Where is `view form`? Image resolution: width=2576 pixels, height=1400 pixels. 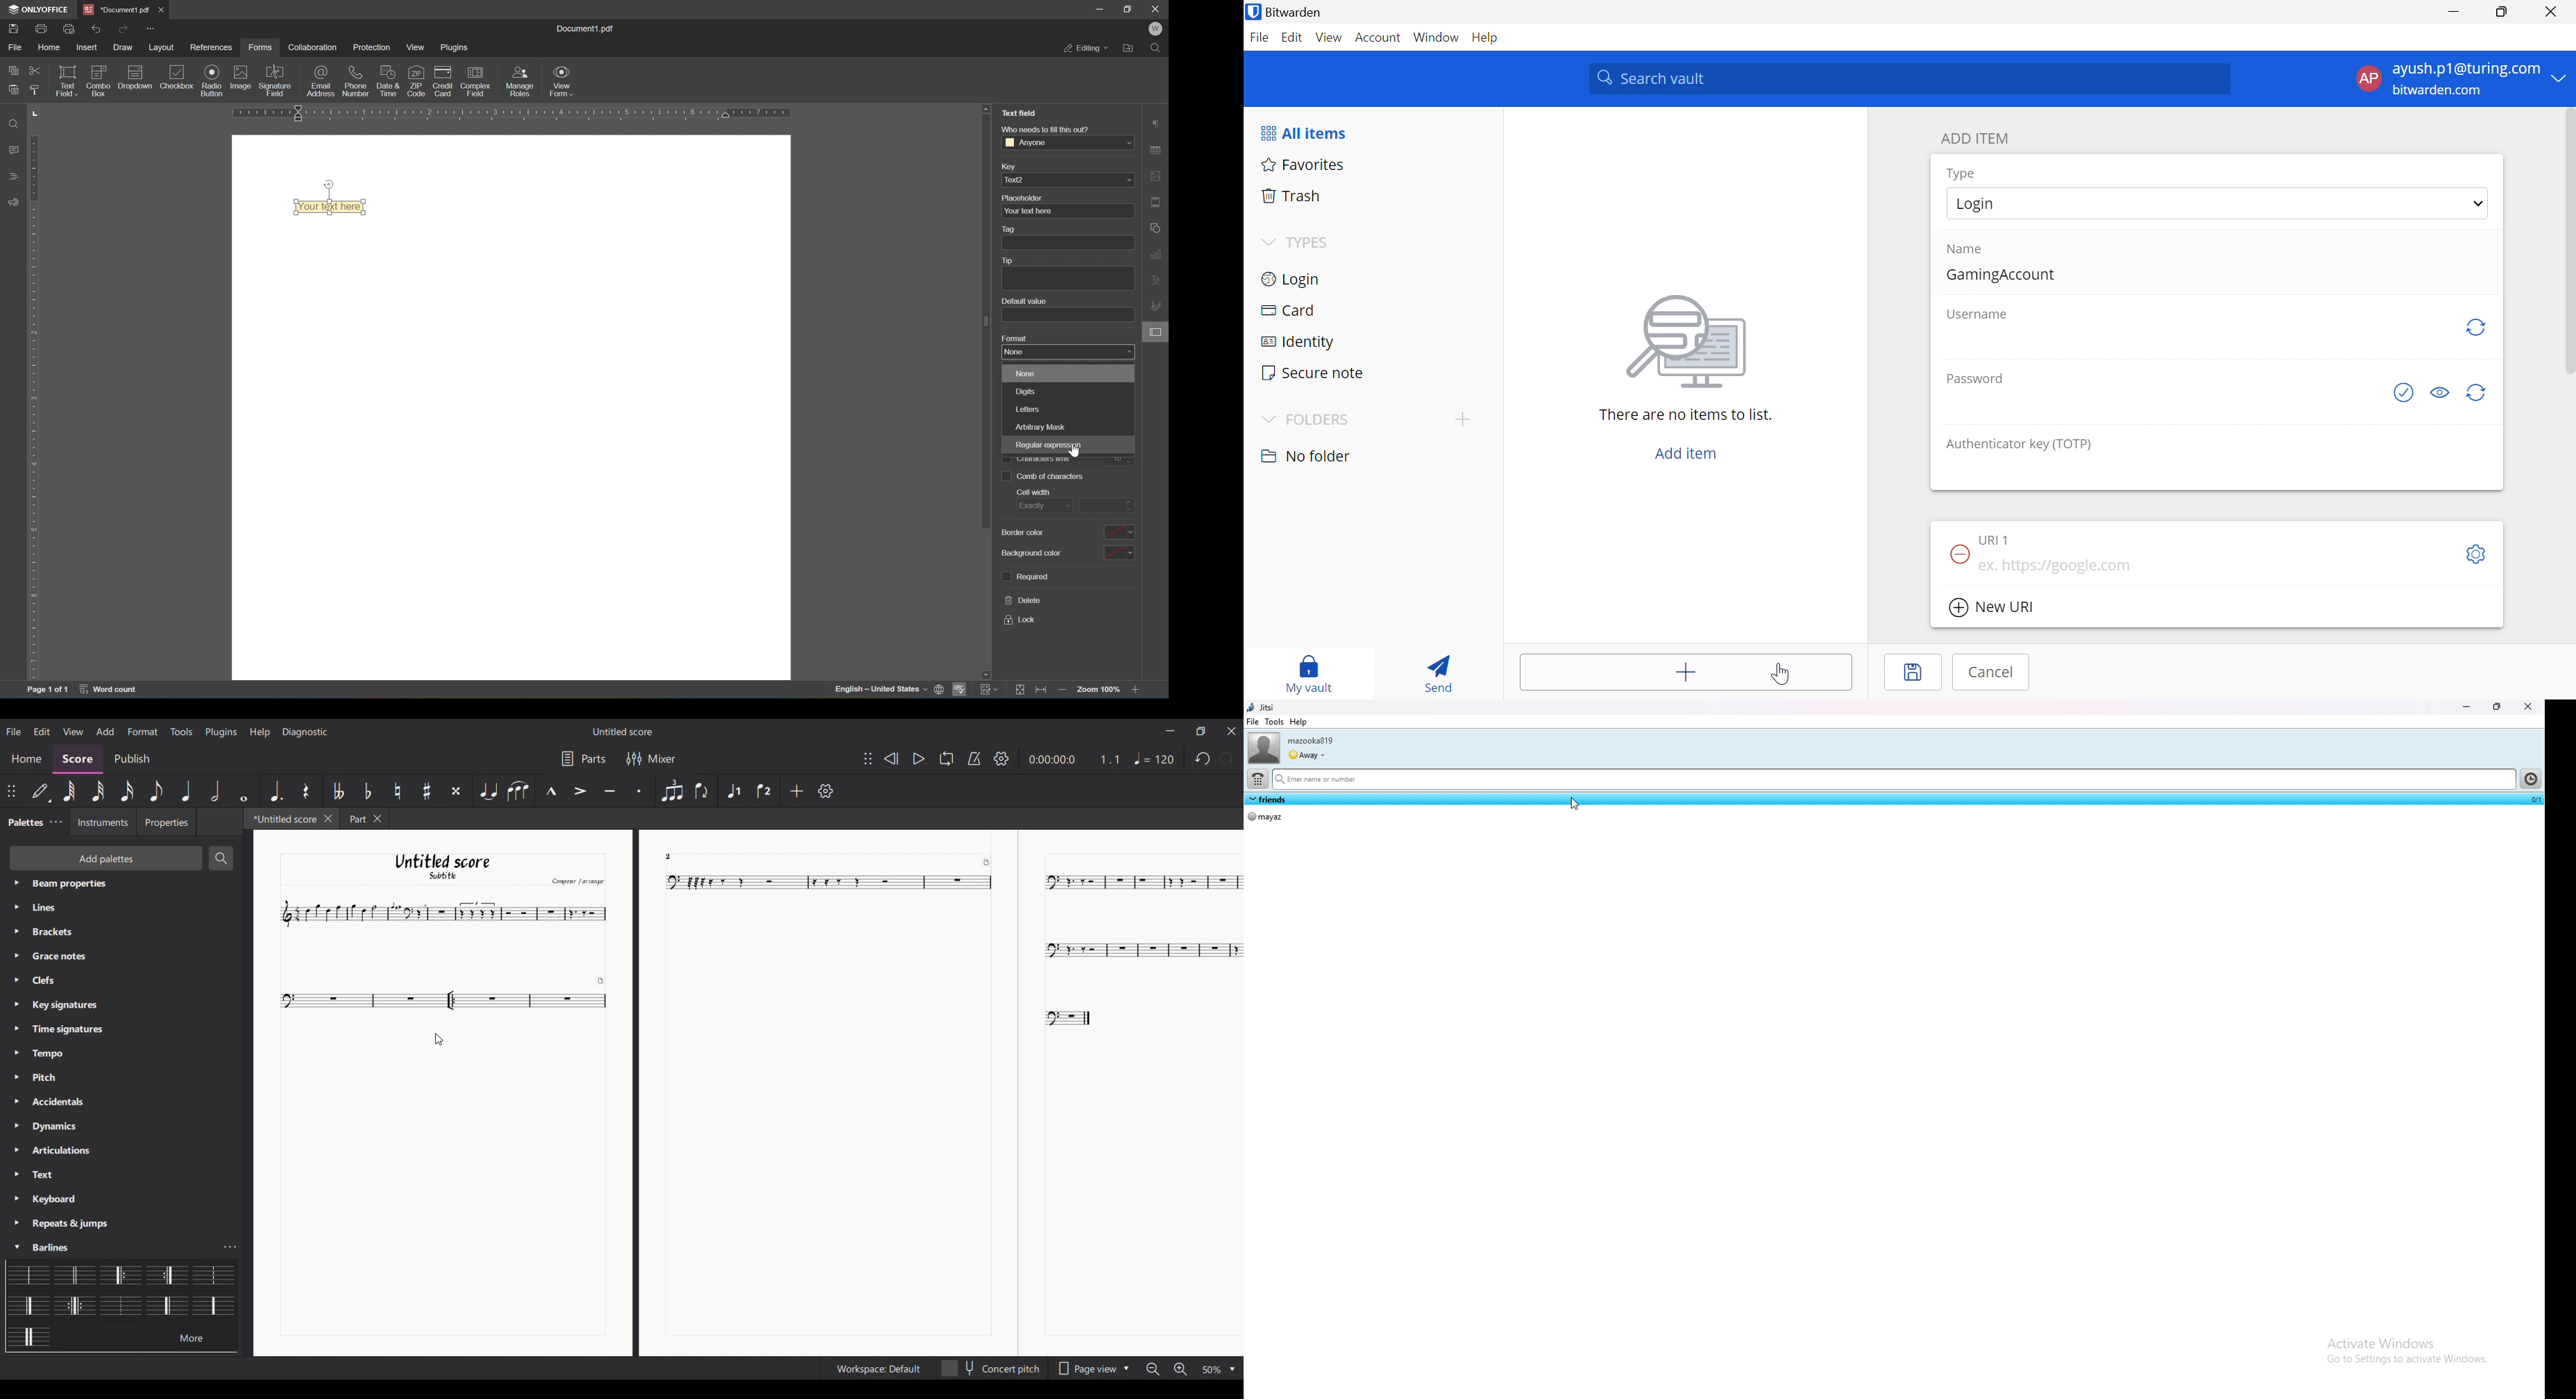
view form is located at coordinates (563, 81).